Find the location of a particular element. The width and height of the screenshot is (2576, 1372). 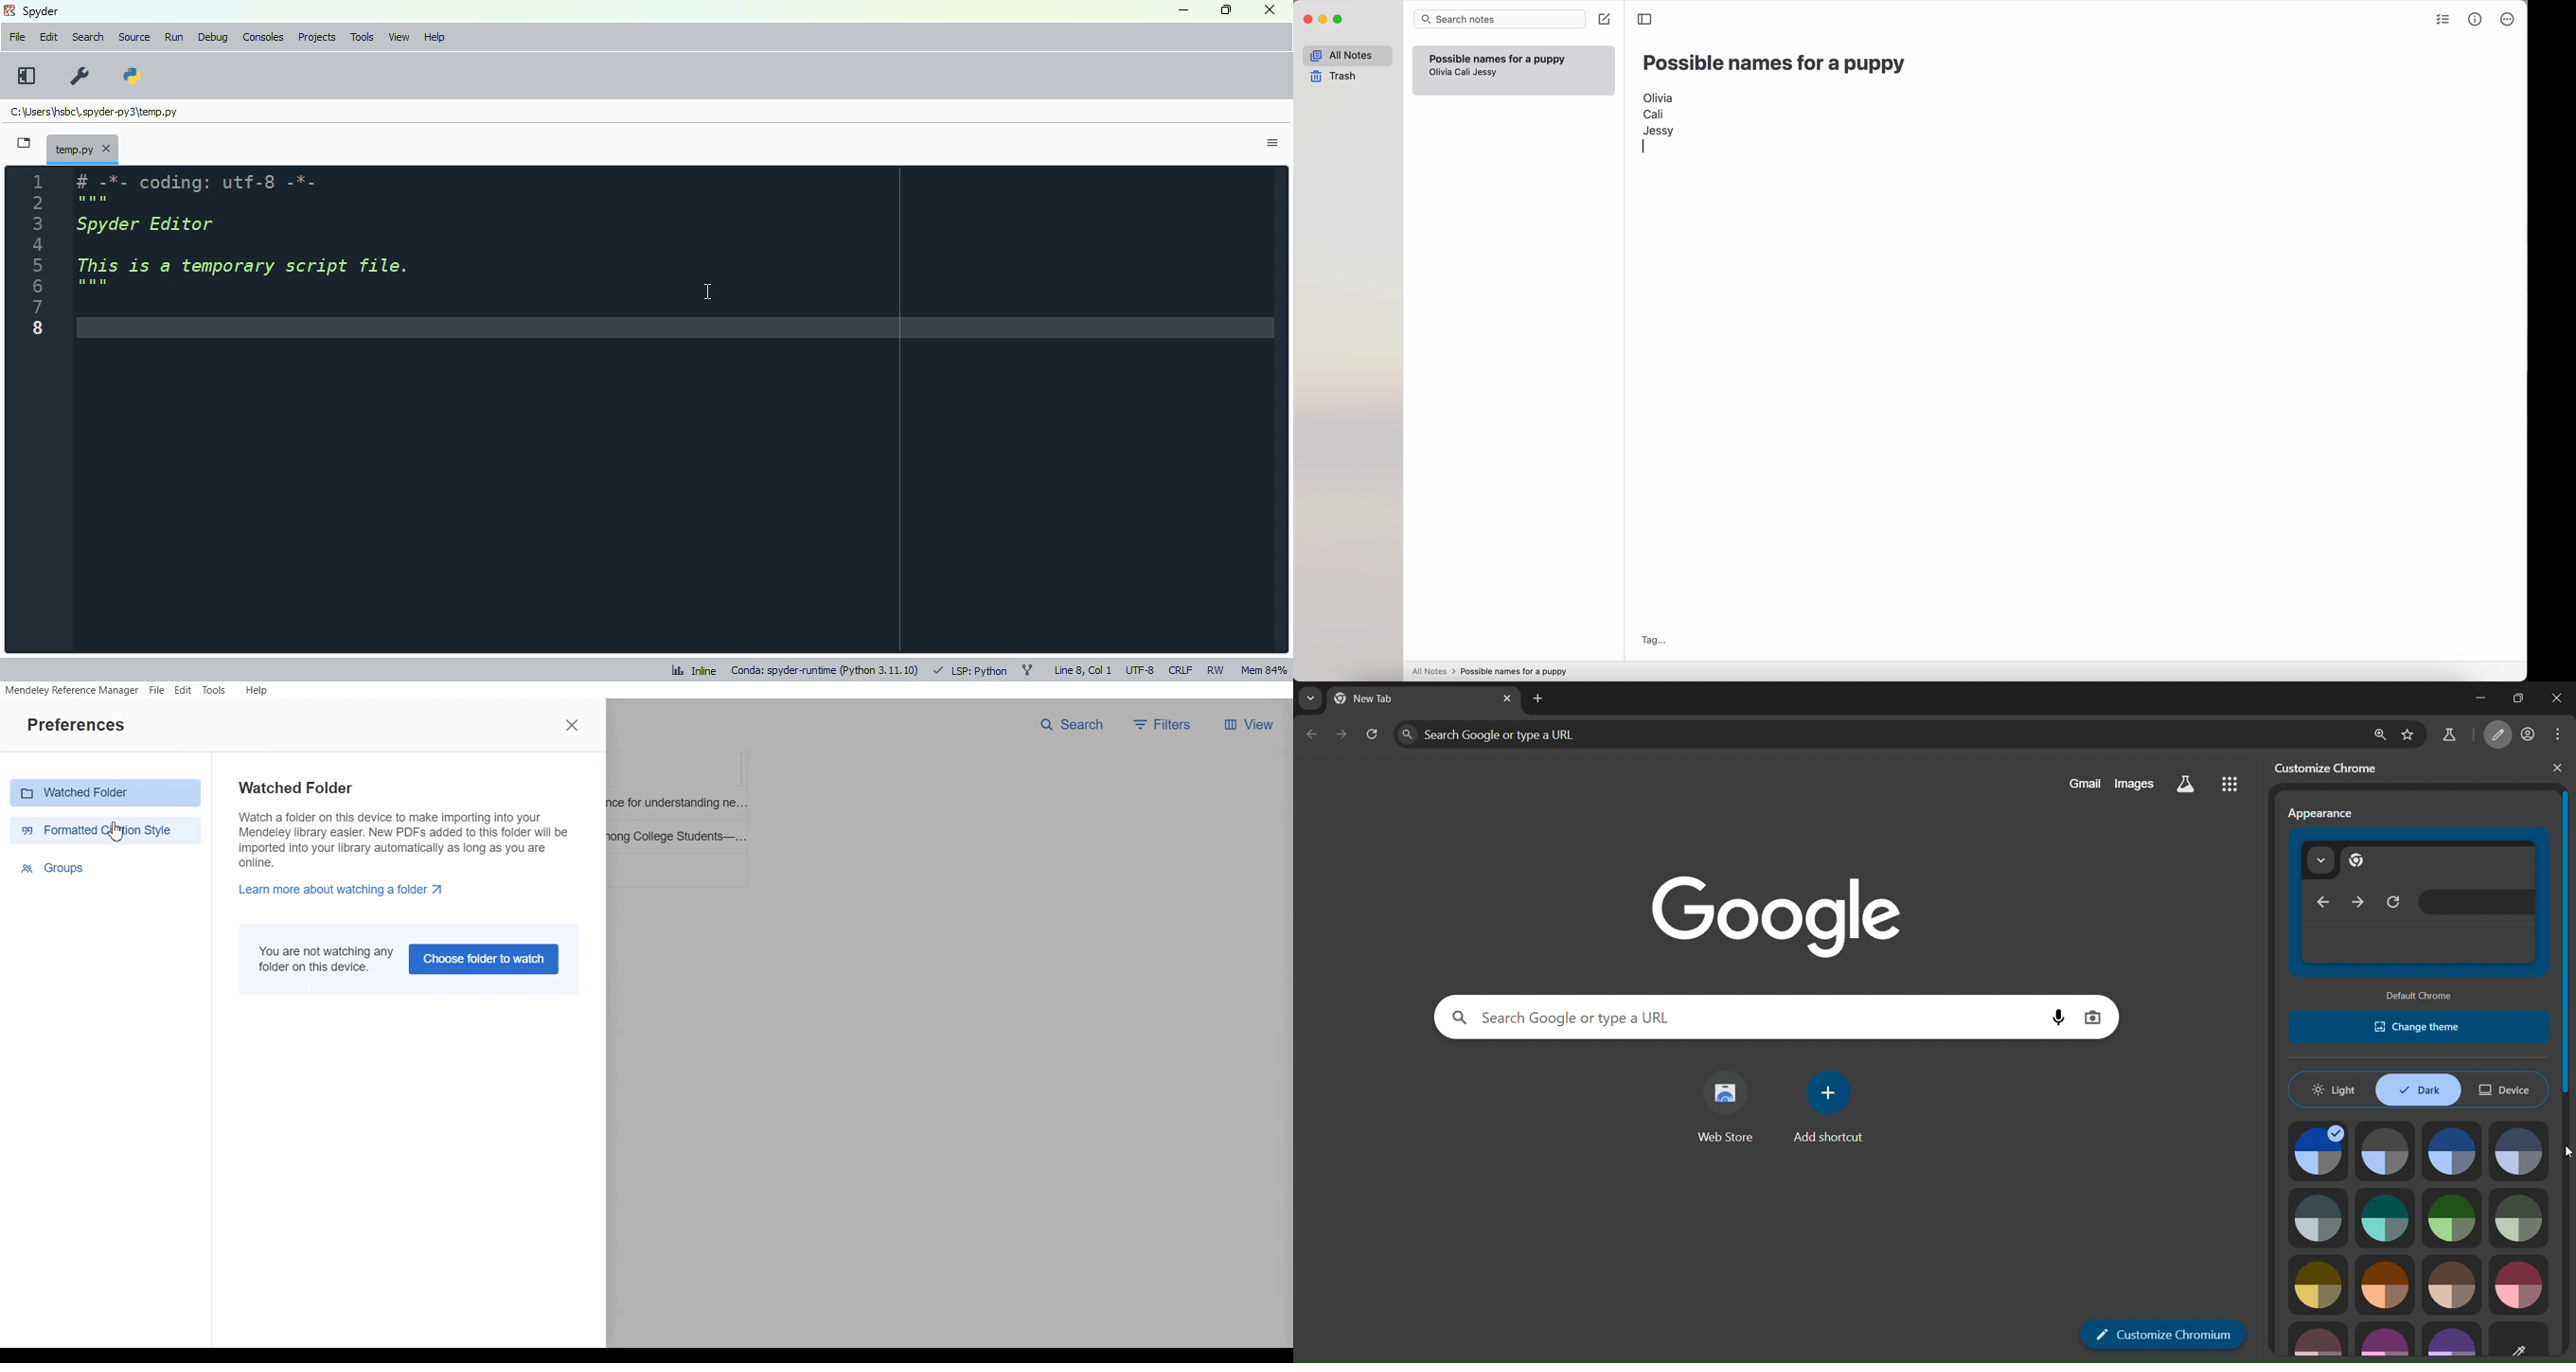

You are not watching any folder on this device is located at coordinates (322, 959).